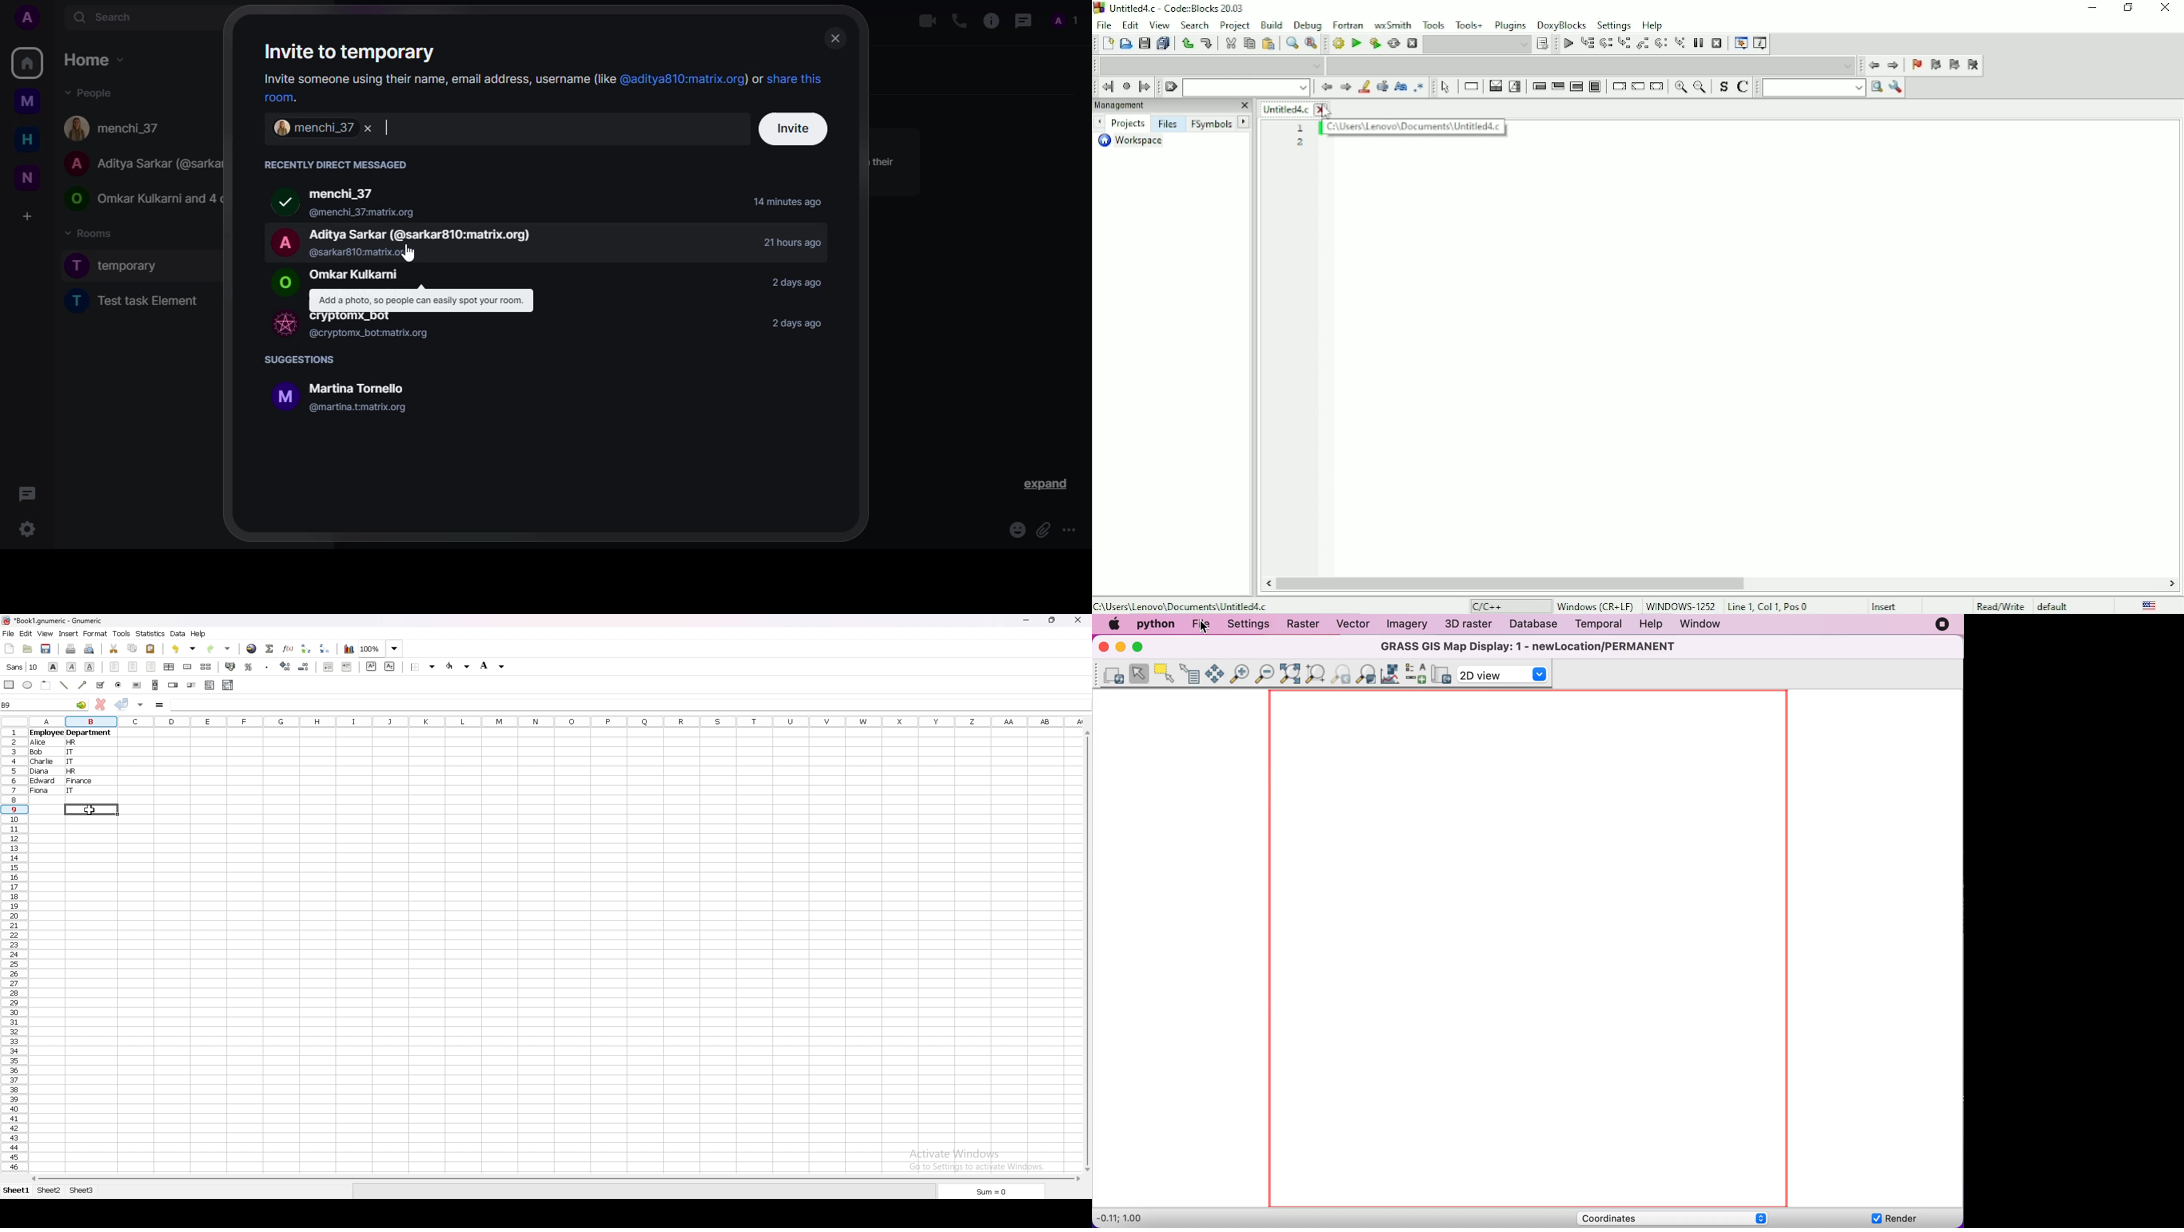 This screenshot has height=1232, width=2184. What do you see at coordinates (122, 633) in the screenshot?
I see `tools` at bounding box center [122, 633].